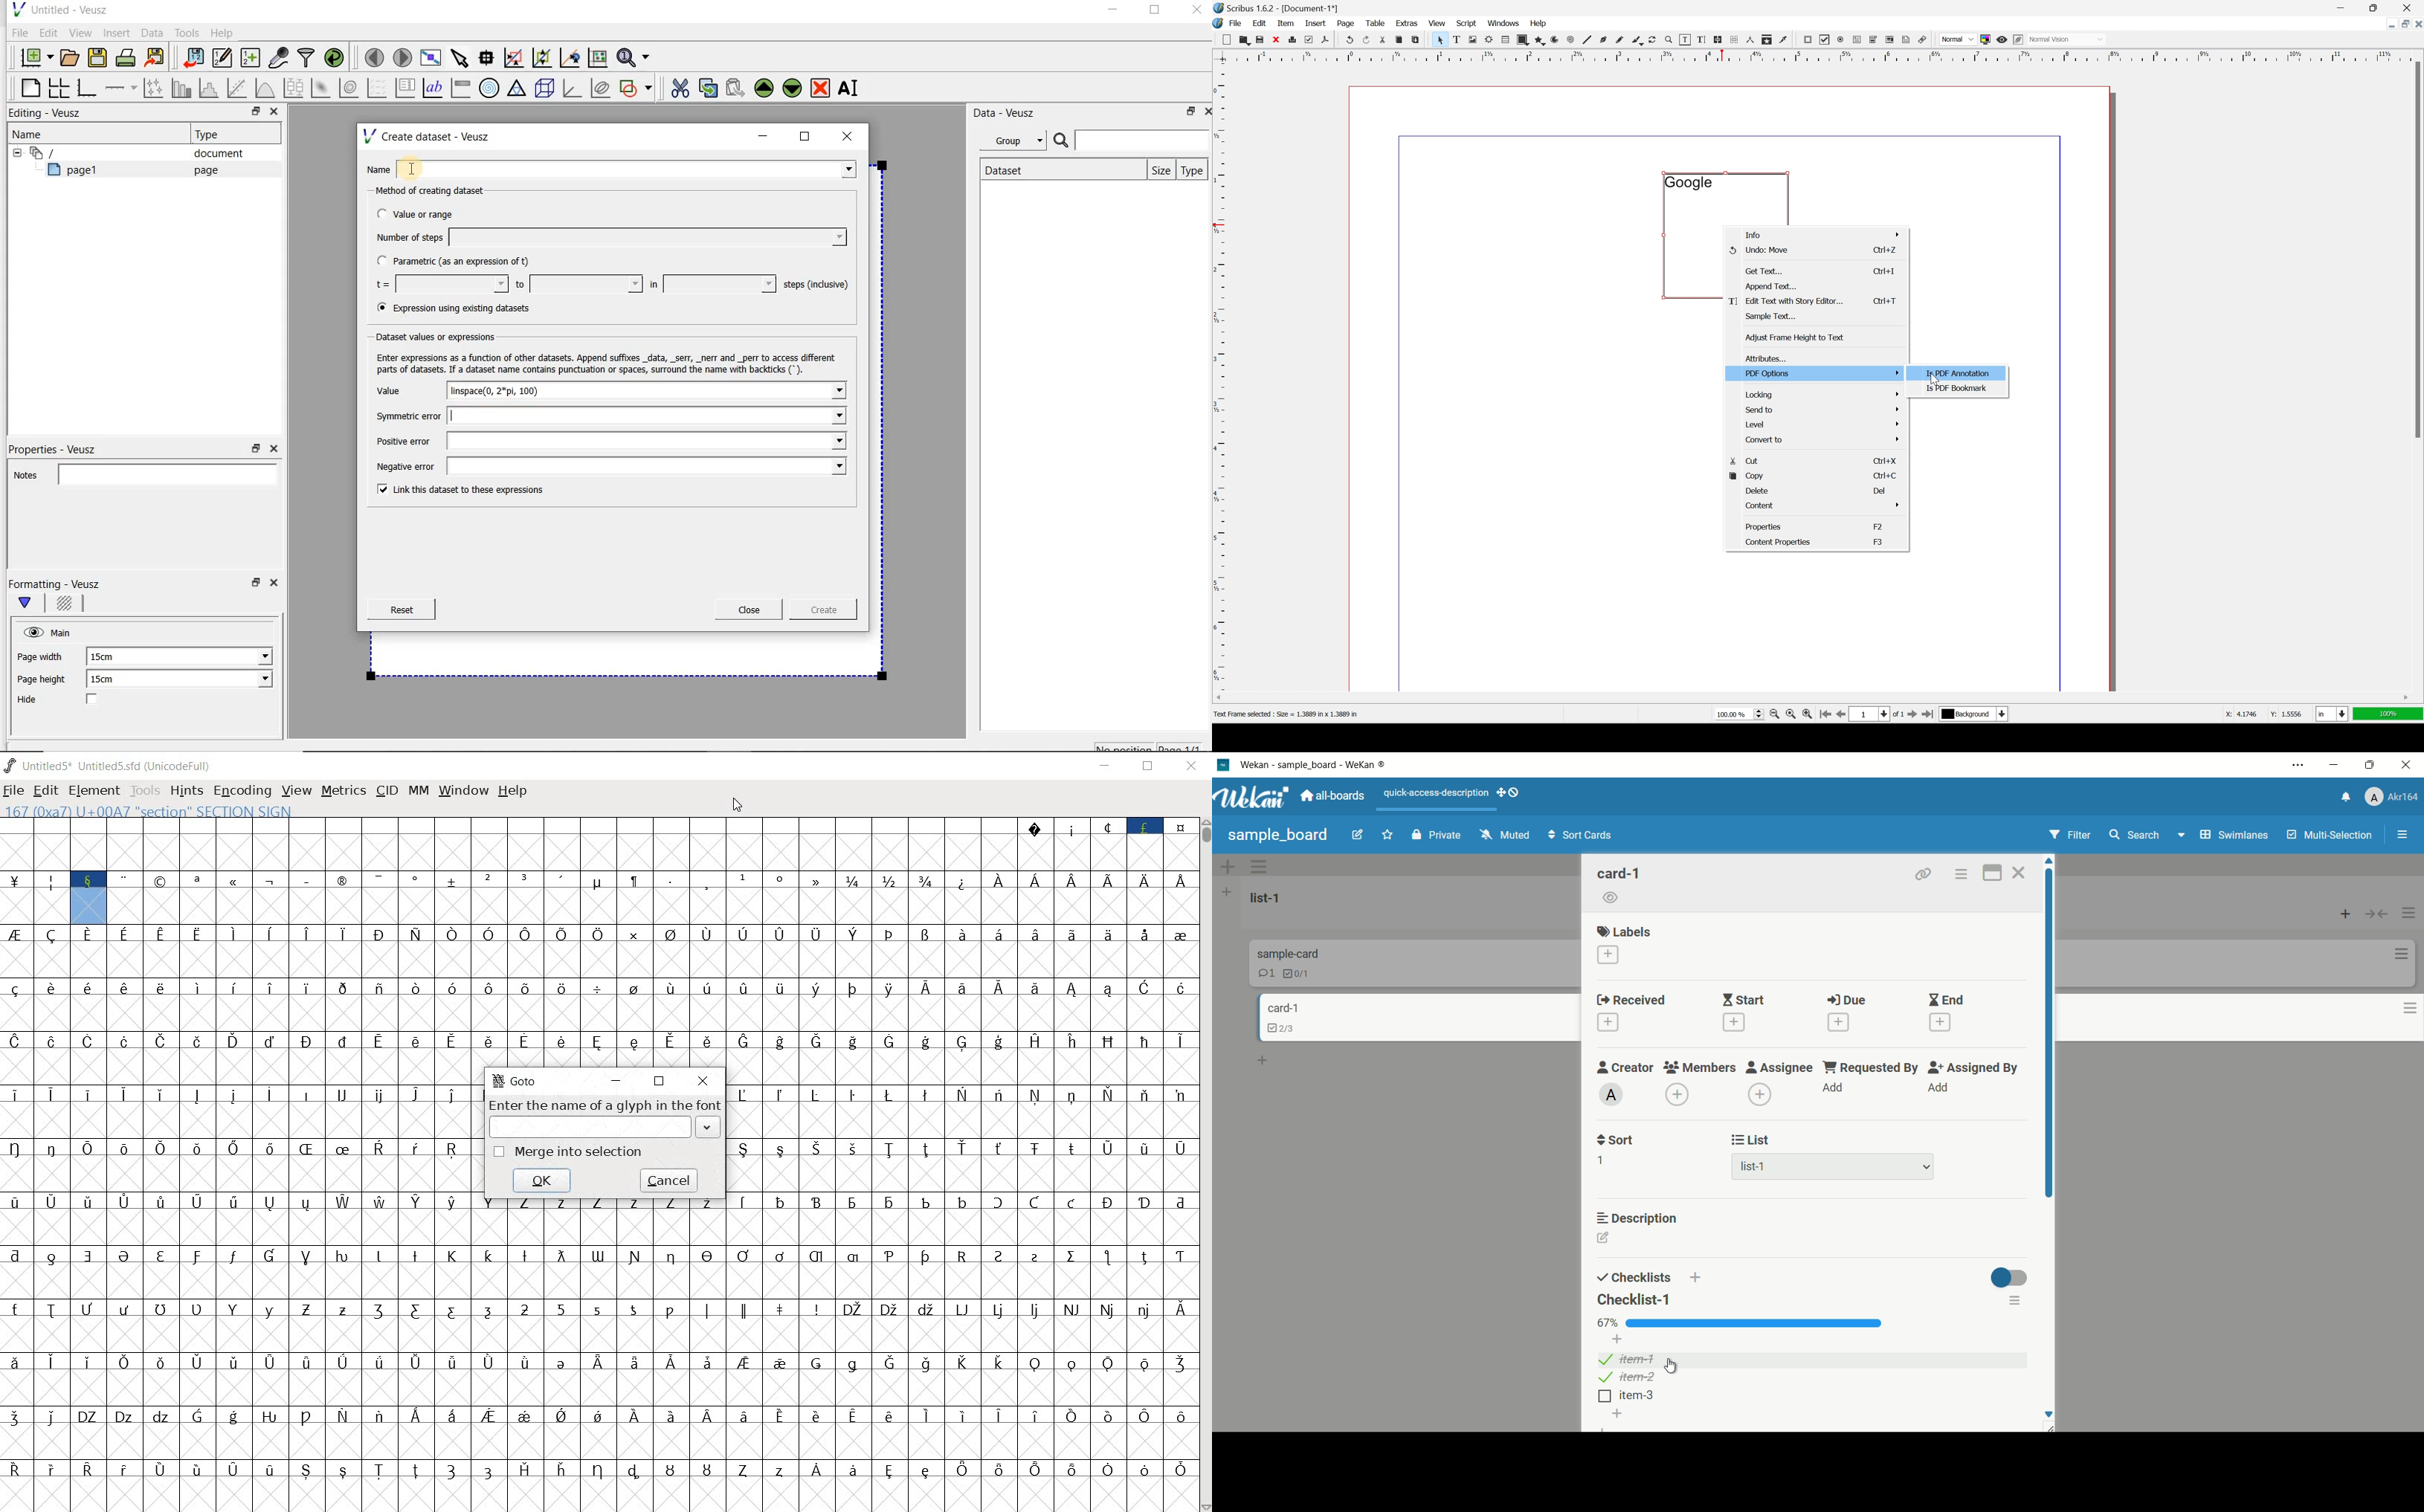 This screenshot has height=1512, width=2436. Describe the element at coordinates (68, 153) in the screenshot. I see `Document widget` at that location.